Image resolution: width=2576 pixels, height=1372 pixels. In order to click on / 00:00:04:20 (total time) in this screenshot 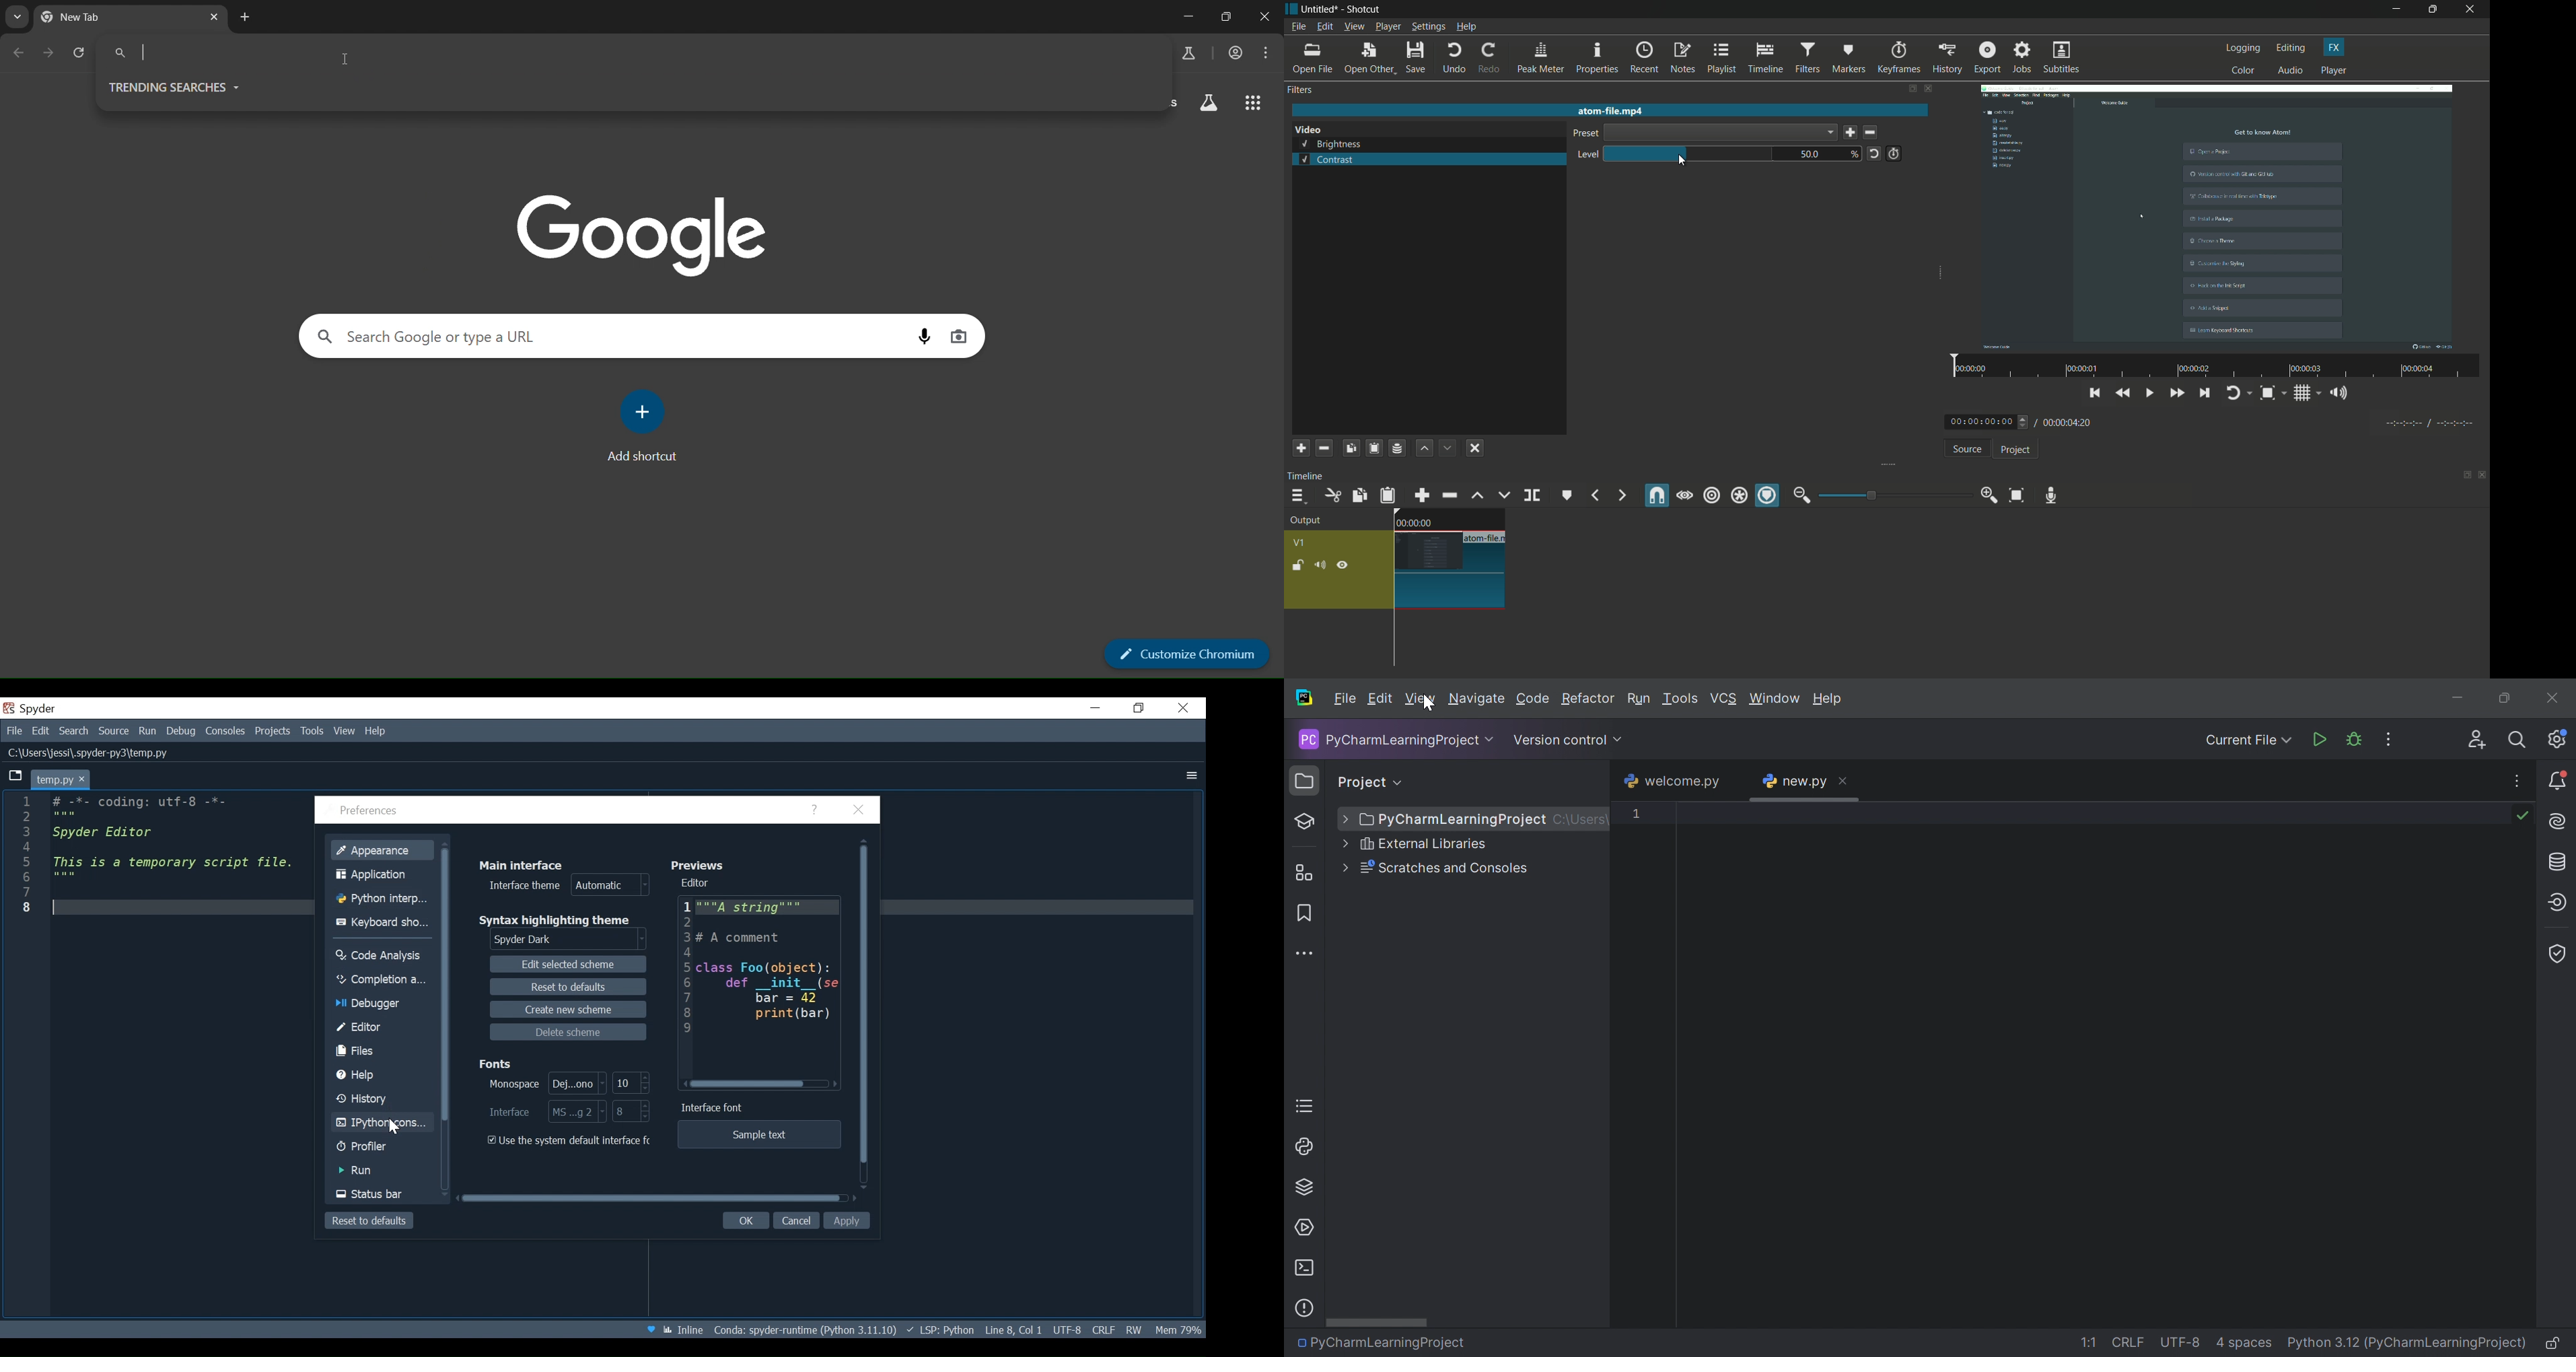, I will do `click(2065, 420)`.